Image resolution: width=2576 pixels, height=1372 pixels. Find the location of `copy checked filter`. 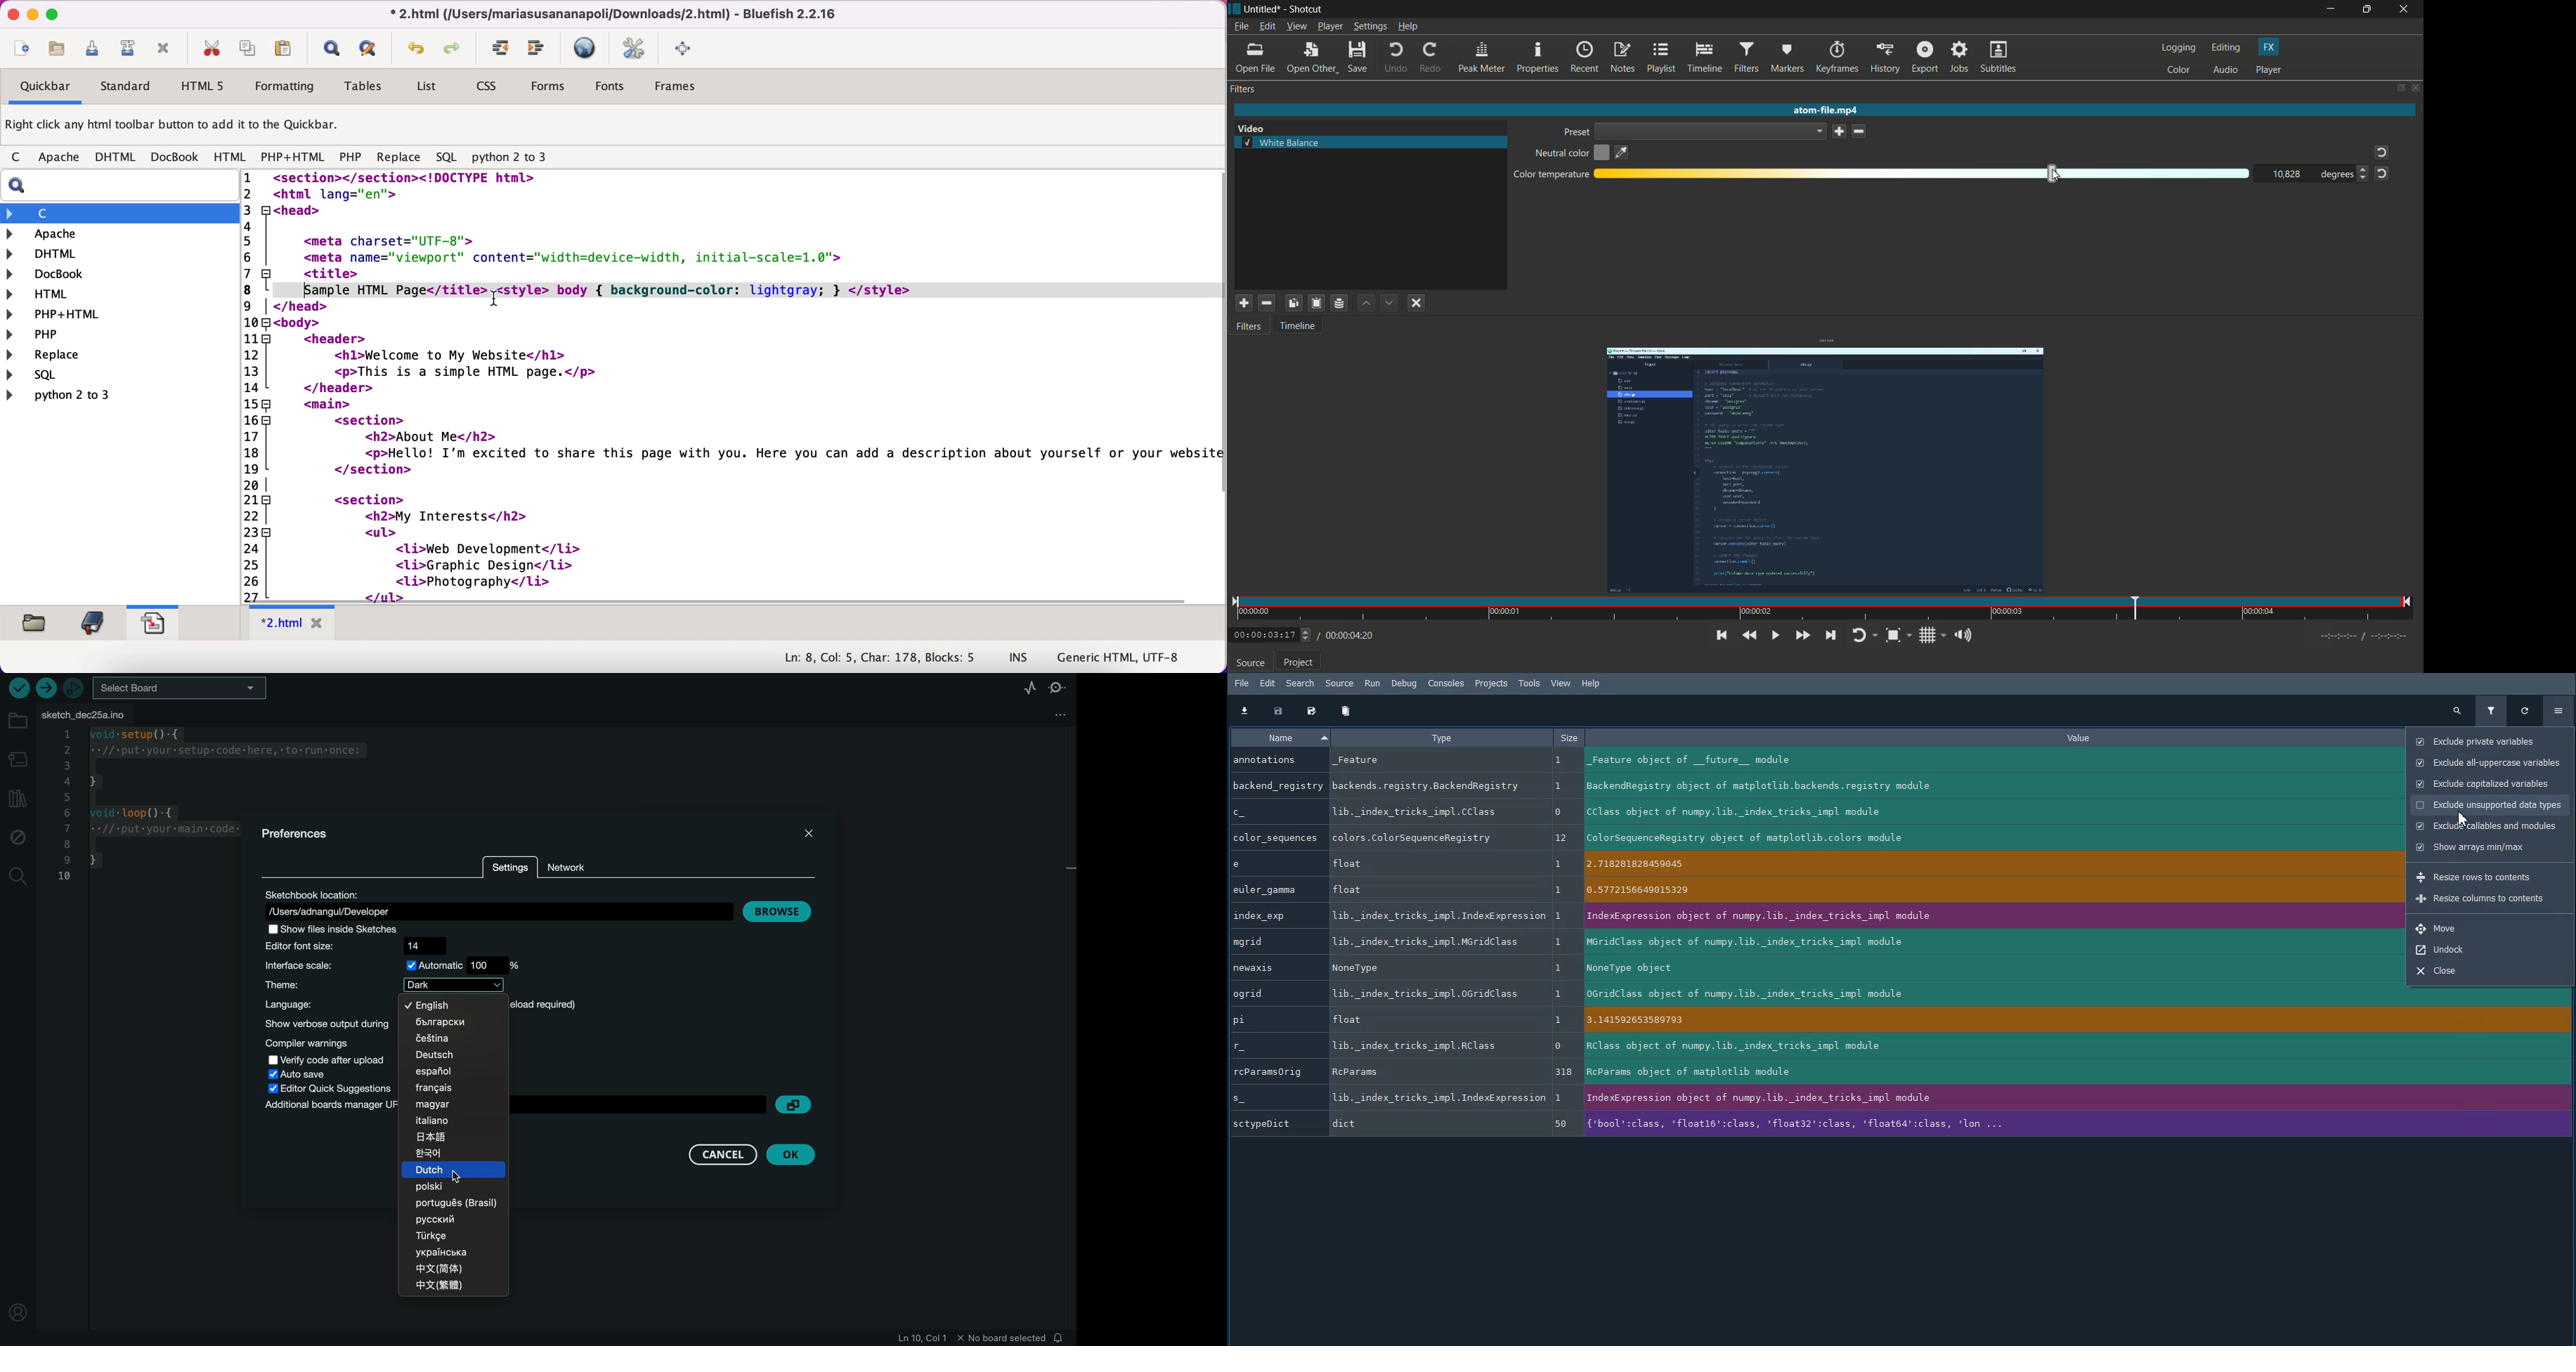

copy checked filter is located at coordinates (1292, 303).